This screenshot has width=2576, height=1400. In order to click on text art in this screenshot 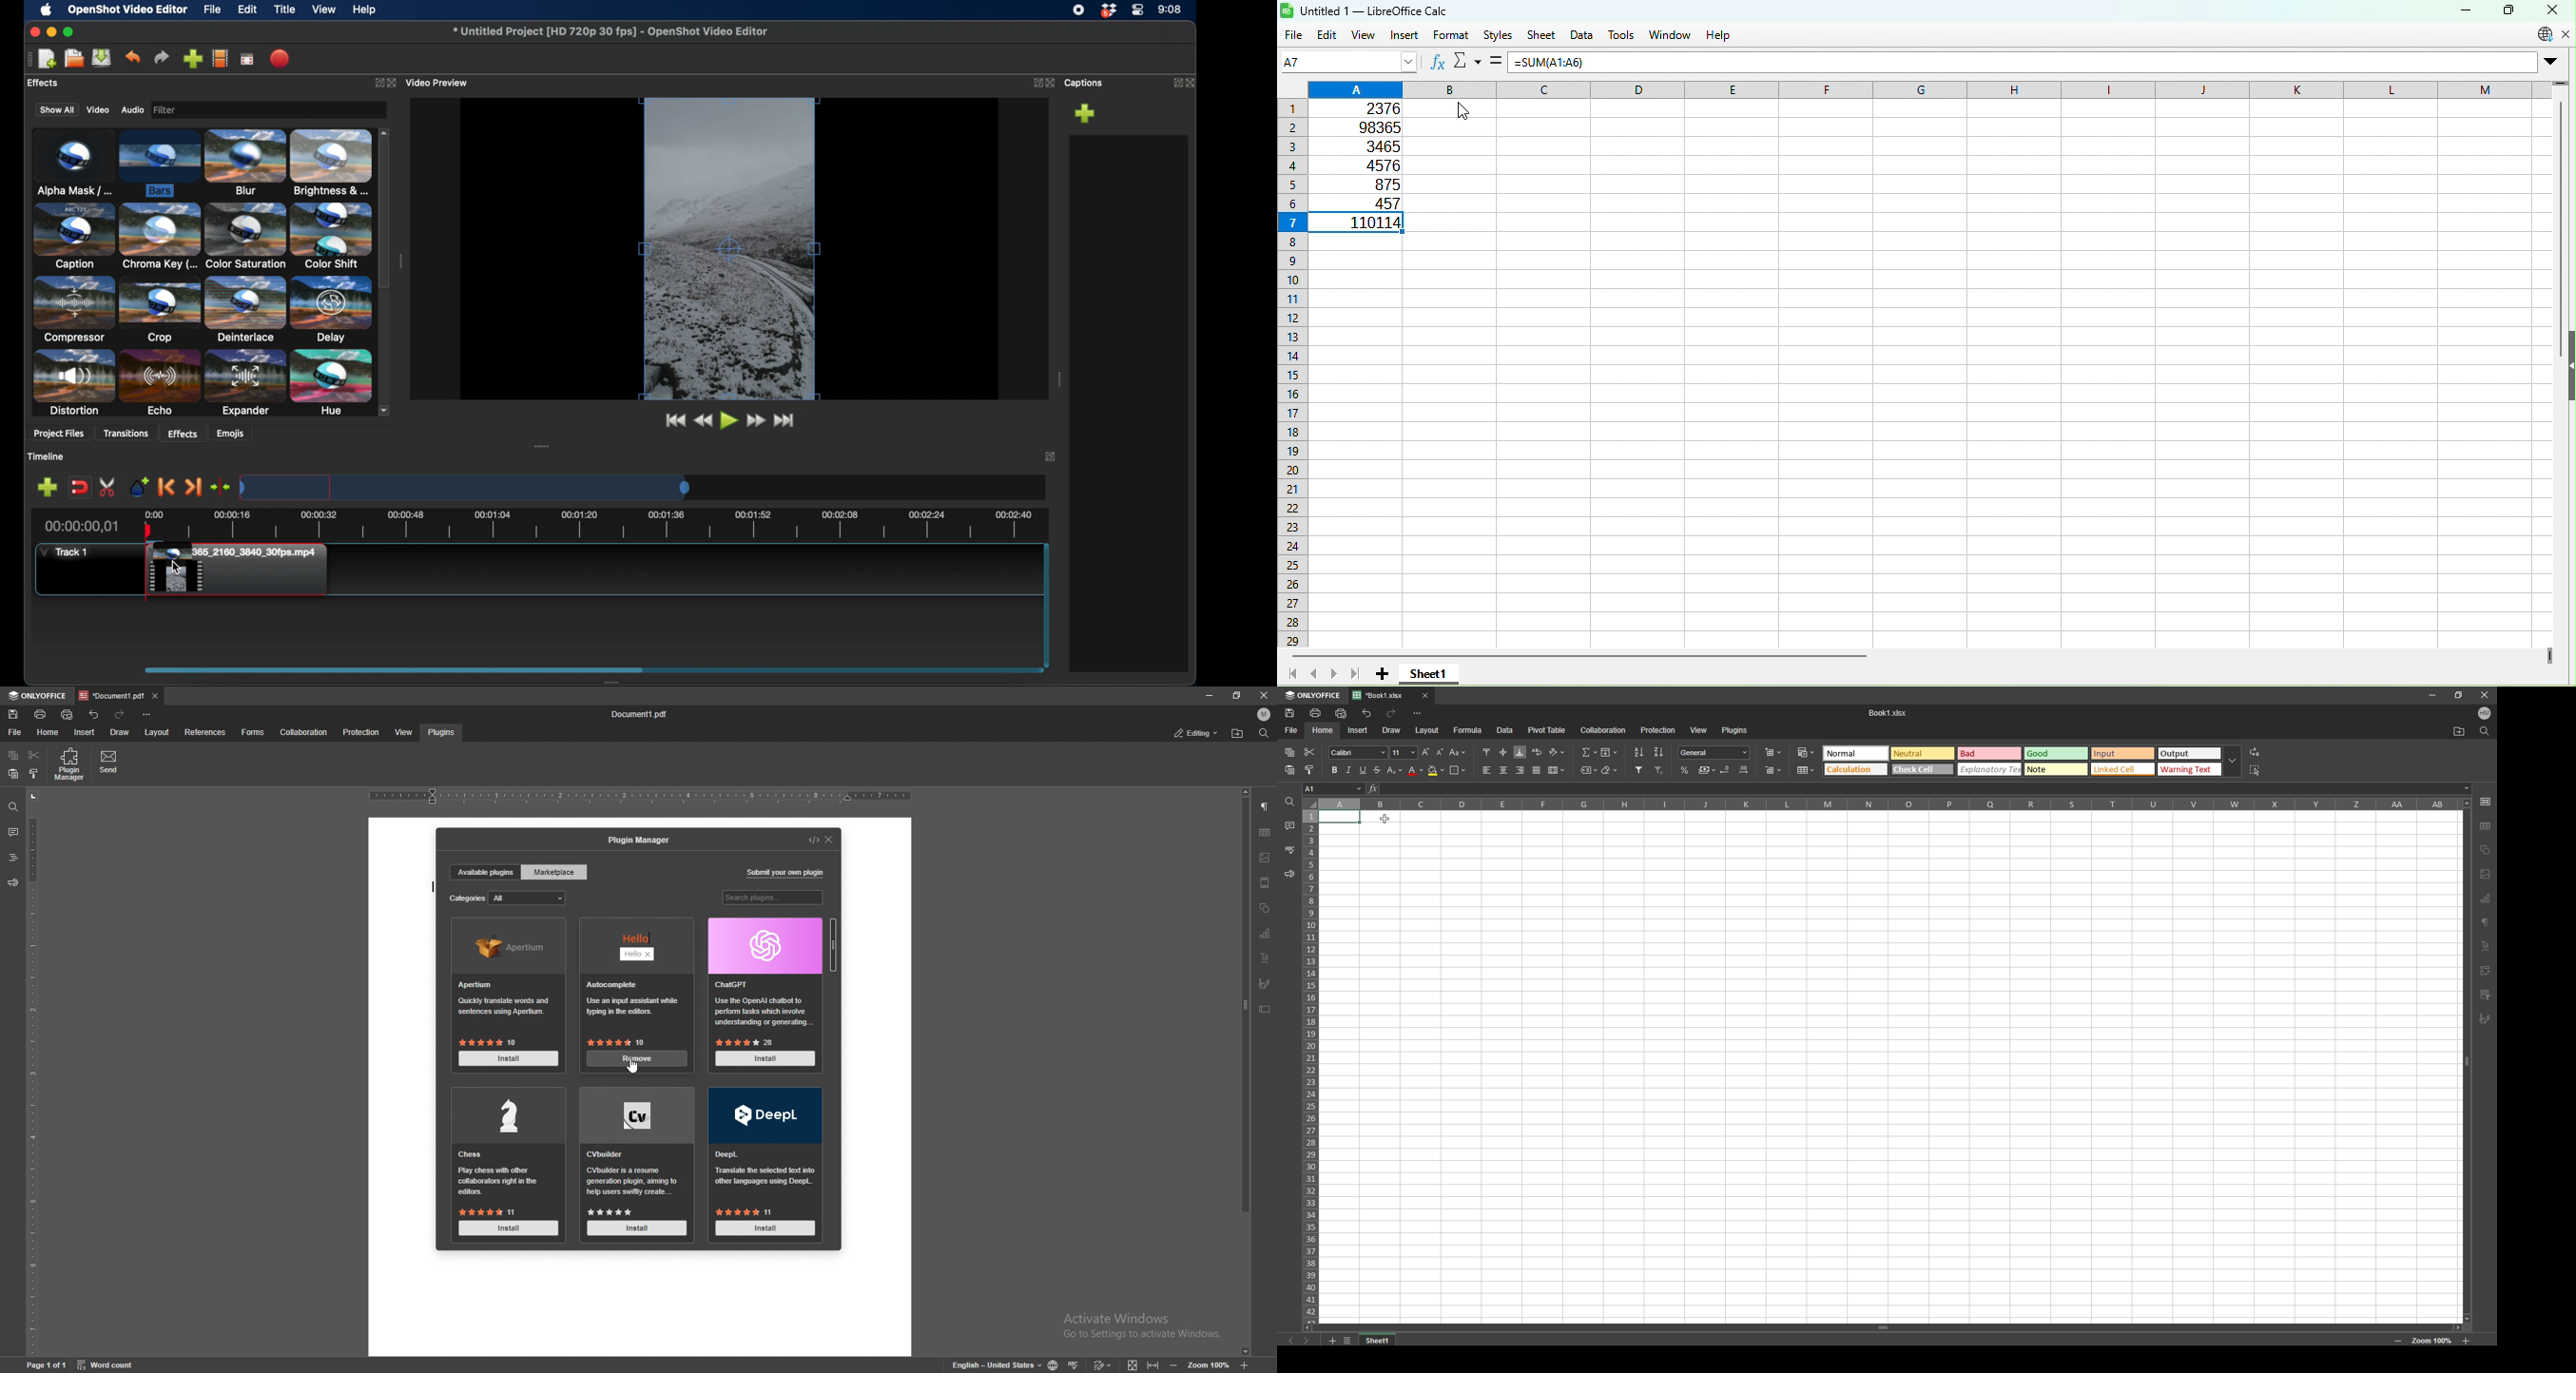, I will do `click(1266, 958)`.